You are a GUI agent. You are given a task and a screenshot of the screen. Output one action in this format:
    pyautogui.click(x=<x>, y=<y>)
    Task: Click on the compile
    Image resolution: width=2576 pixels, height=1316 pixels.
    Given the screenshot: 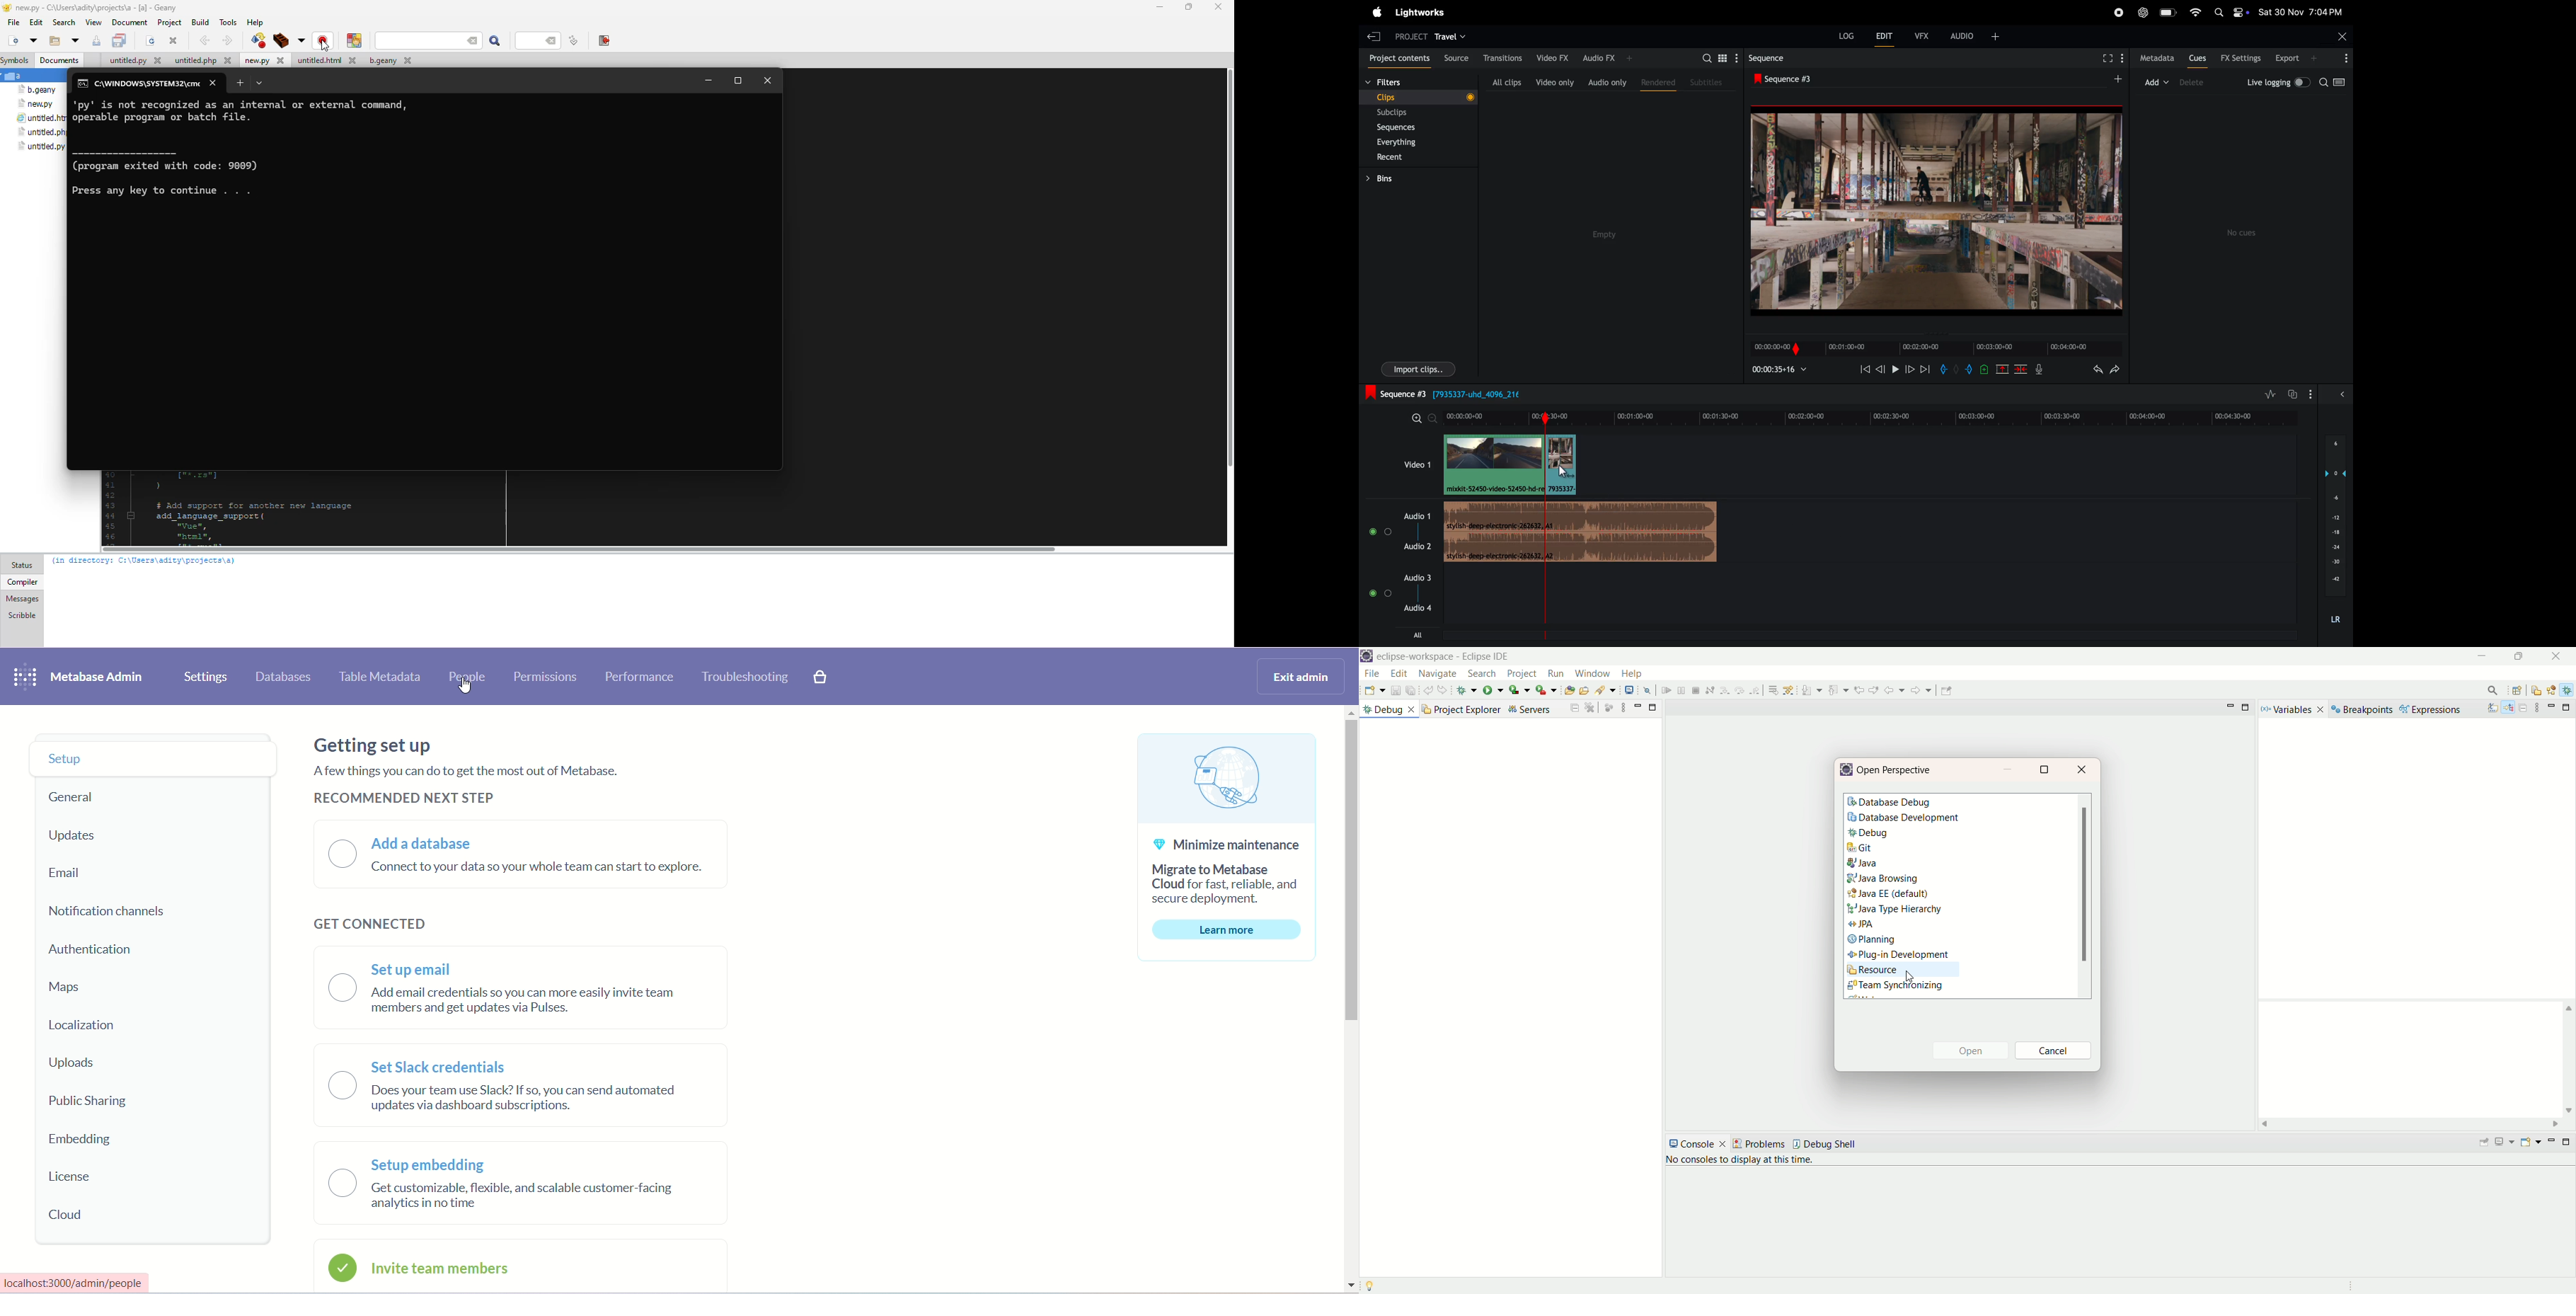 What is the action you would take?
    pyautogui.click(x=257, y=40)
    